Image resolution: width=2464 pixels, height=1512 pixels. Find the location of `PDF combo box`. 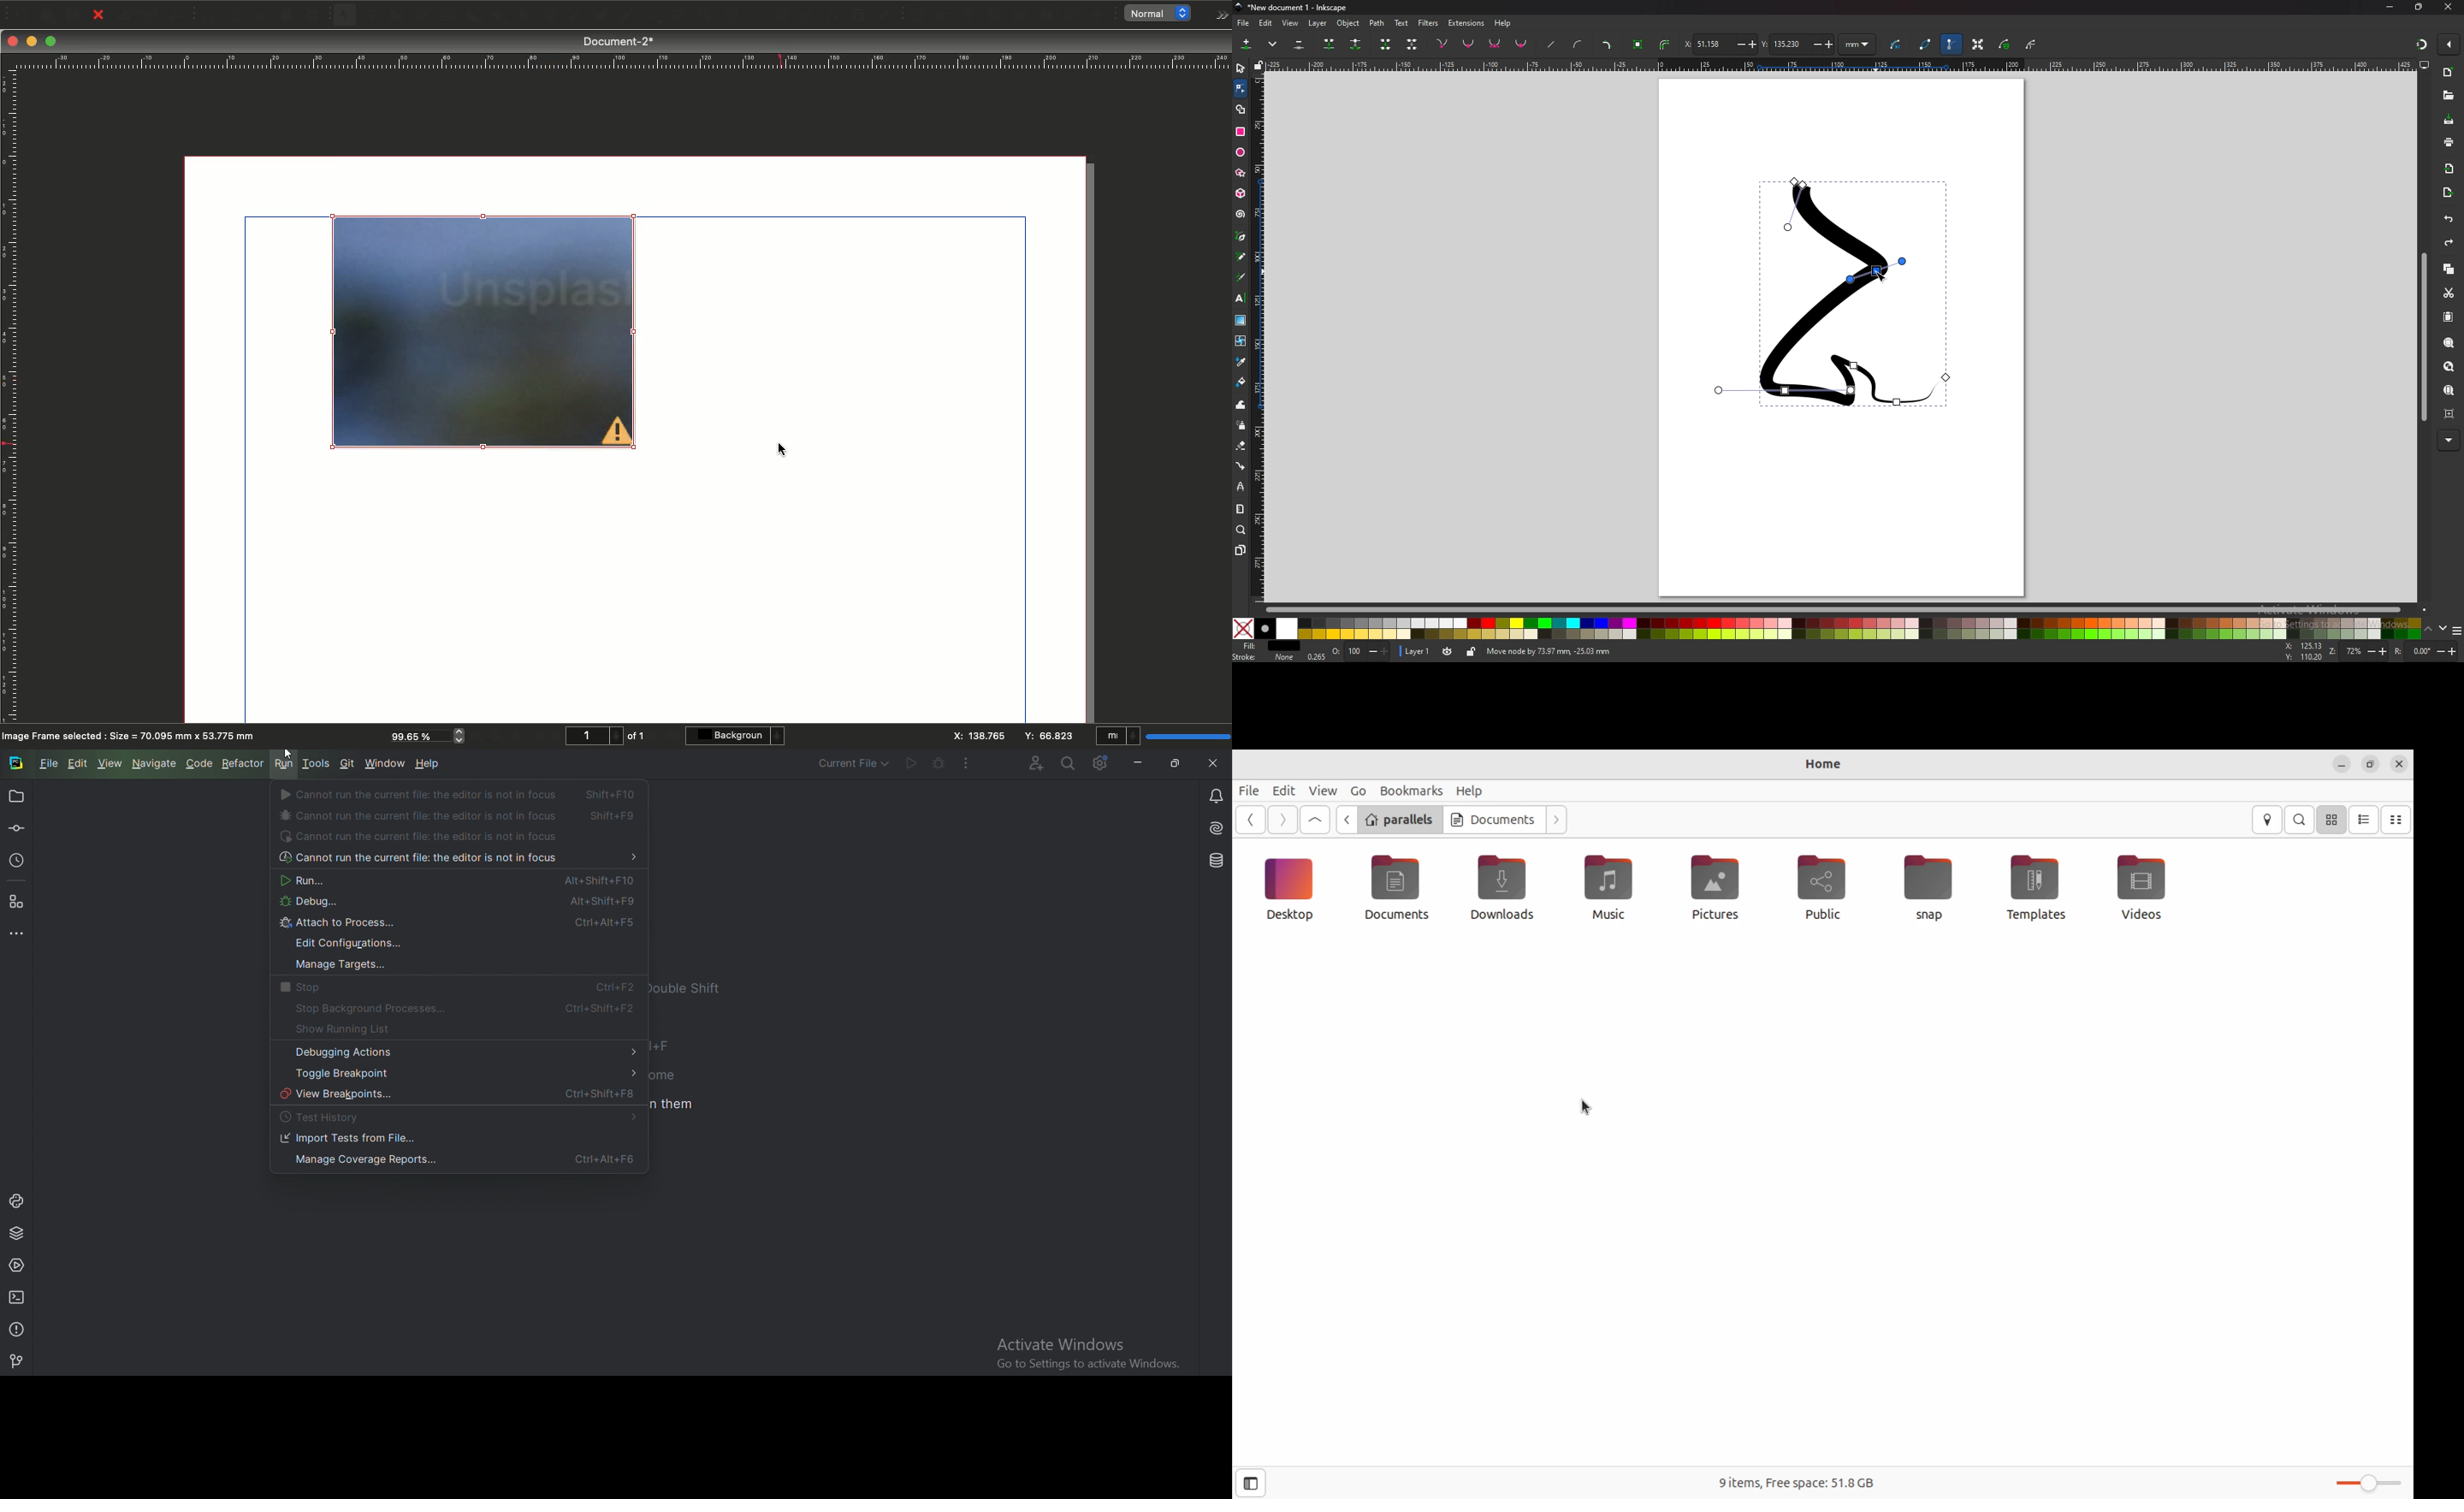

PDF combo box is located at coordinates (1018, 15).